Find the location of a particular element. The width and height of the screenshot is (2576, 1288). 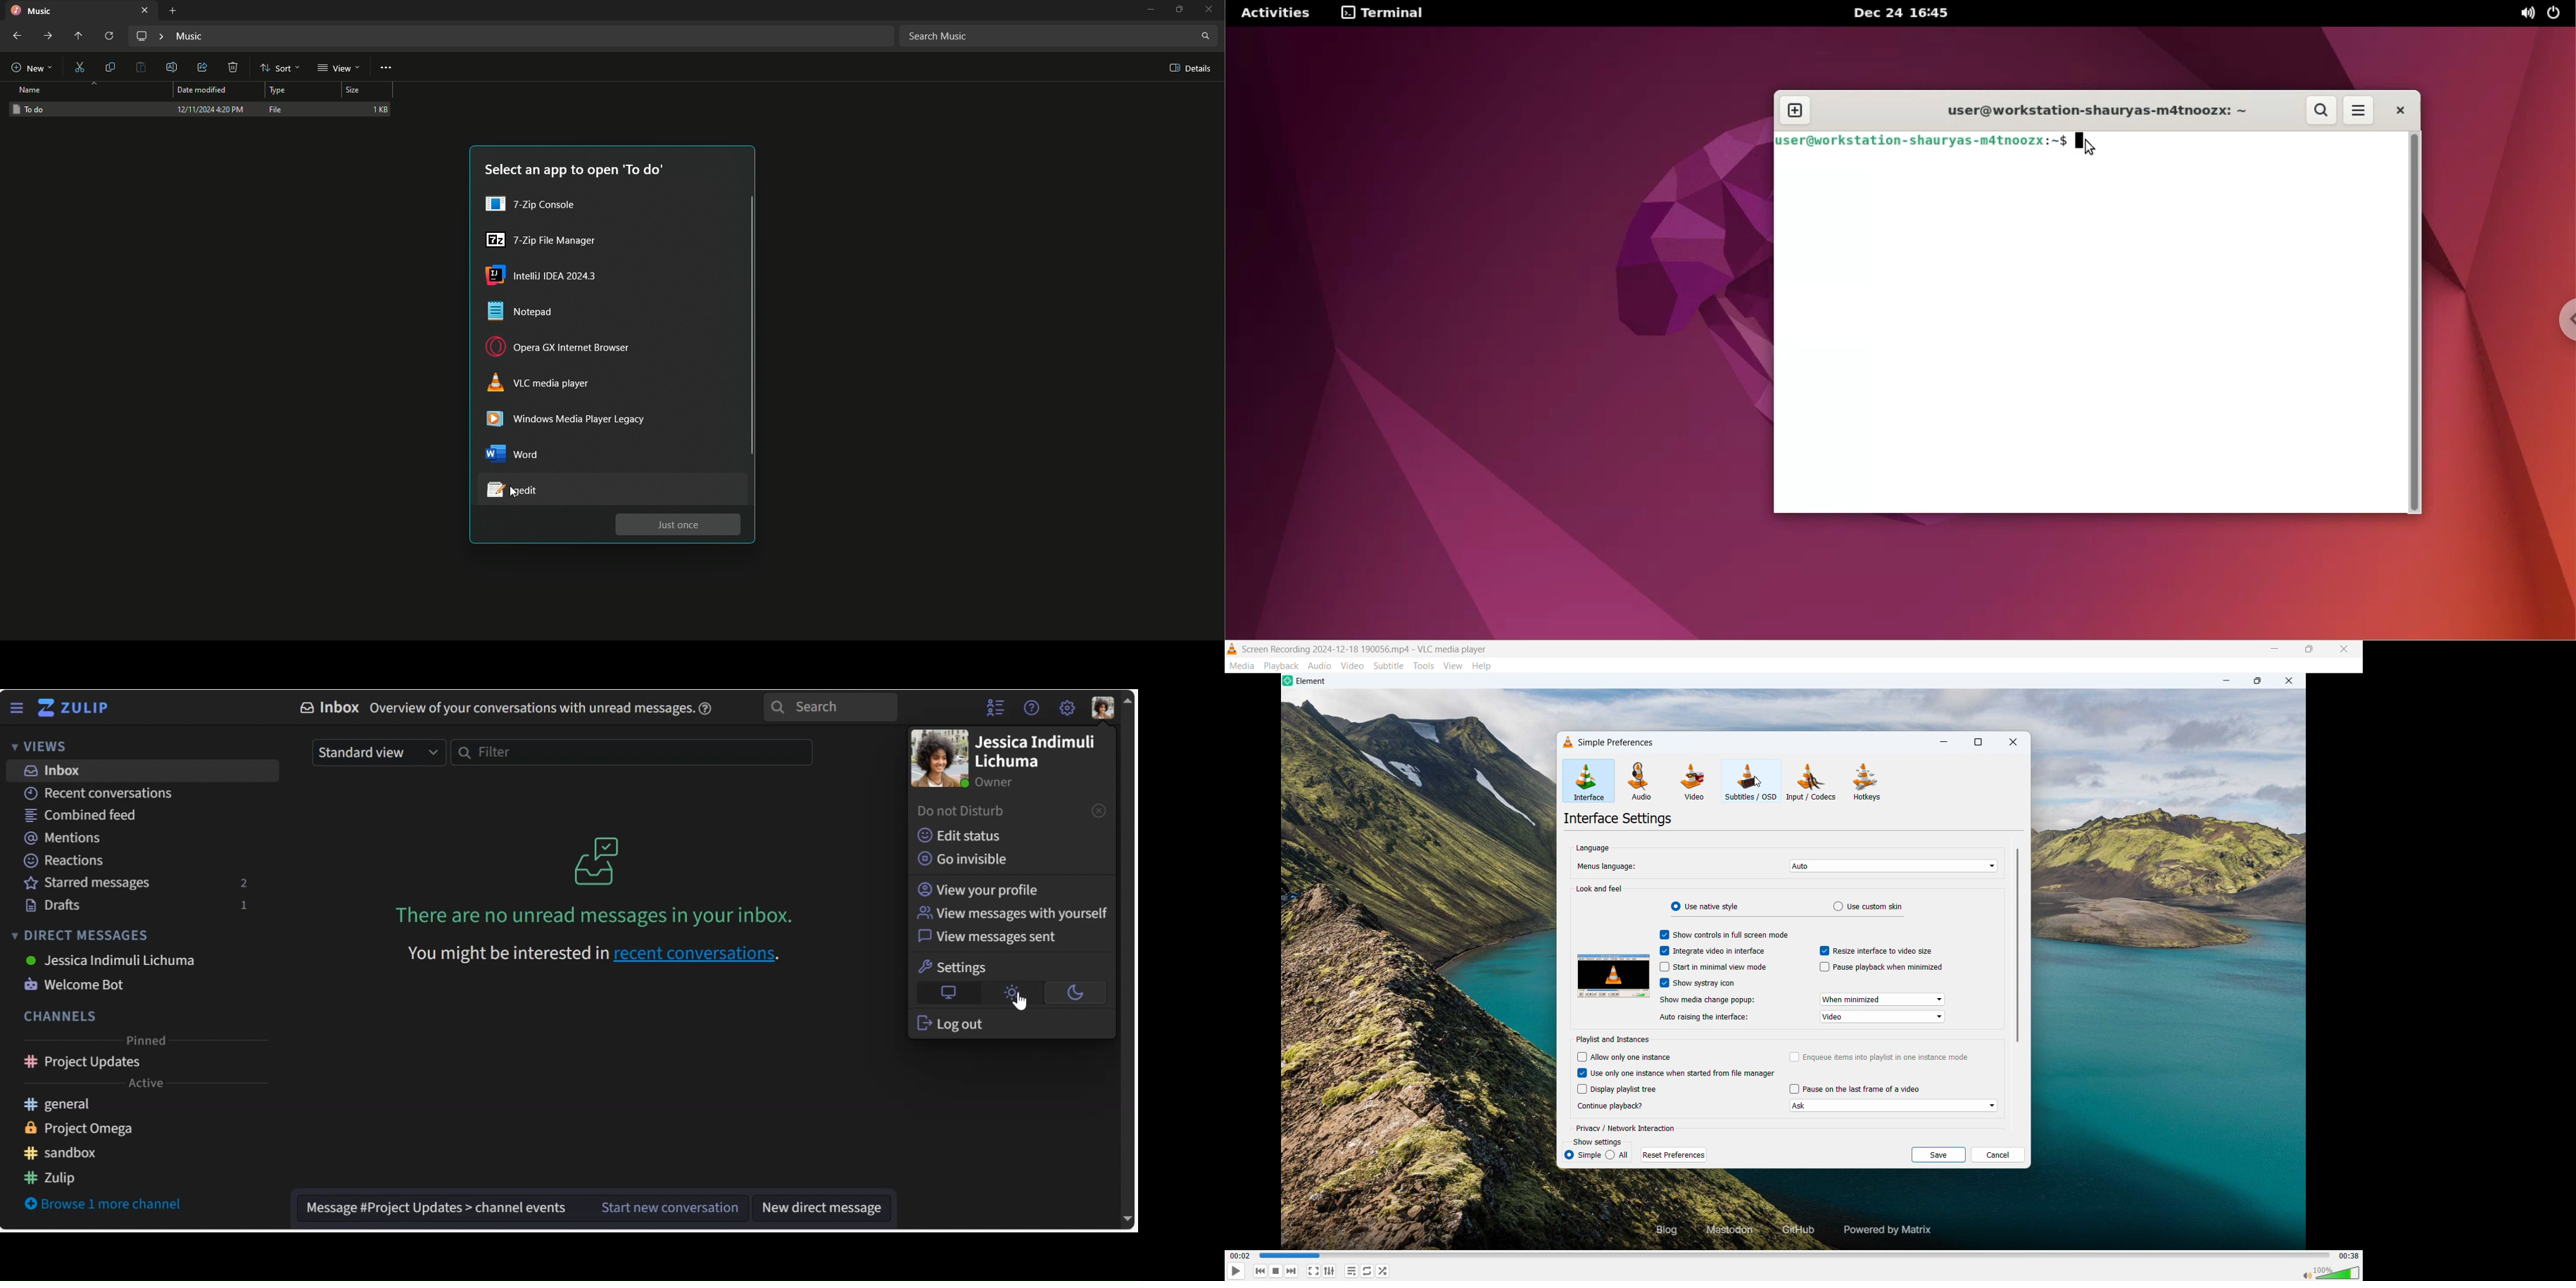

IntelliJ is located at coordinates (547, 278).